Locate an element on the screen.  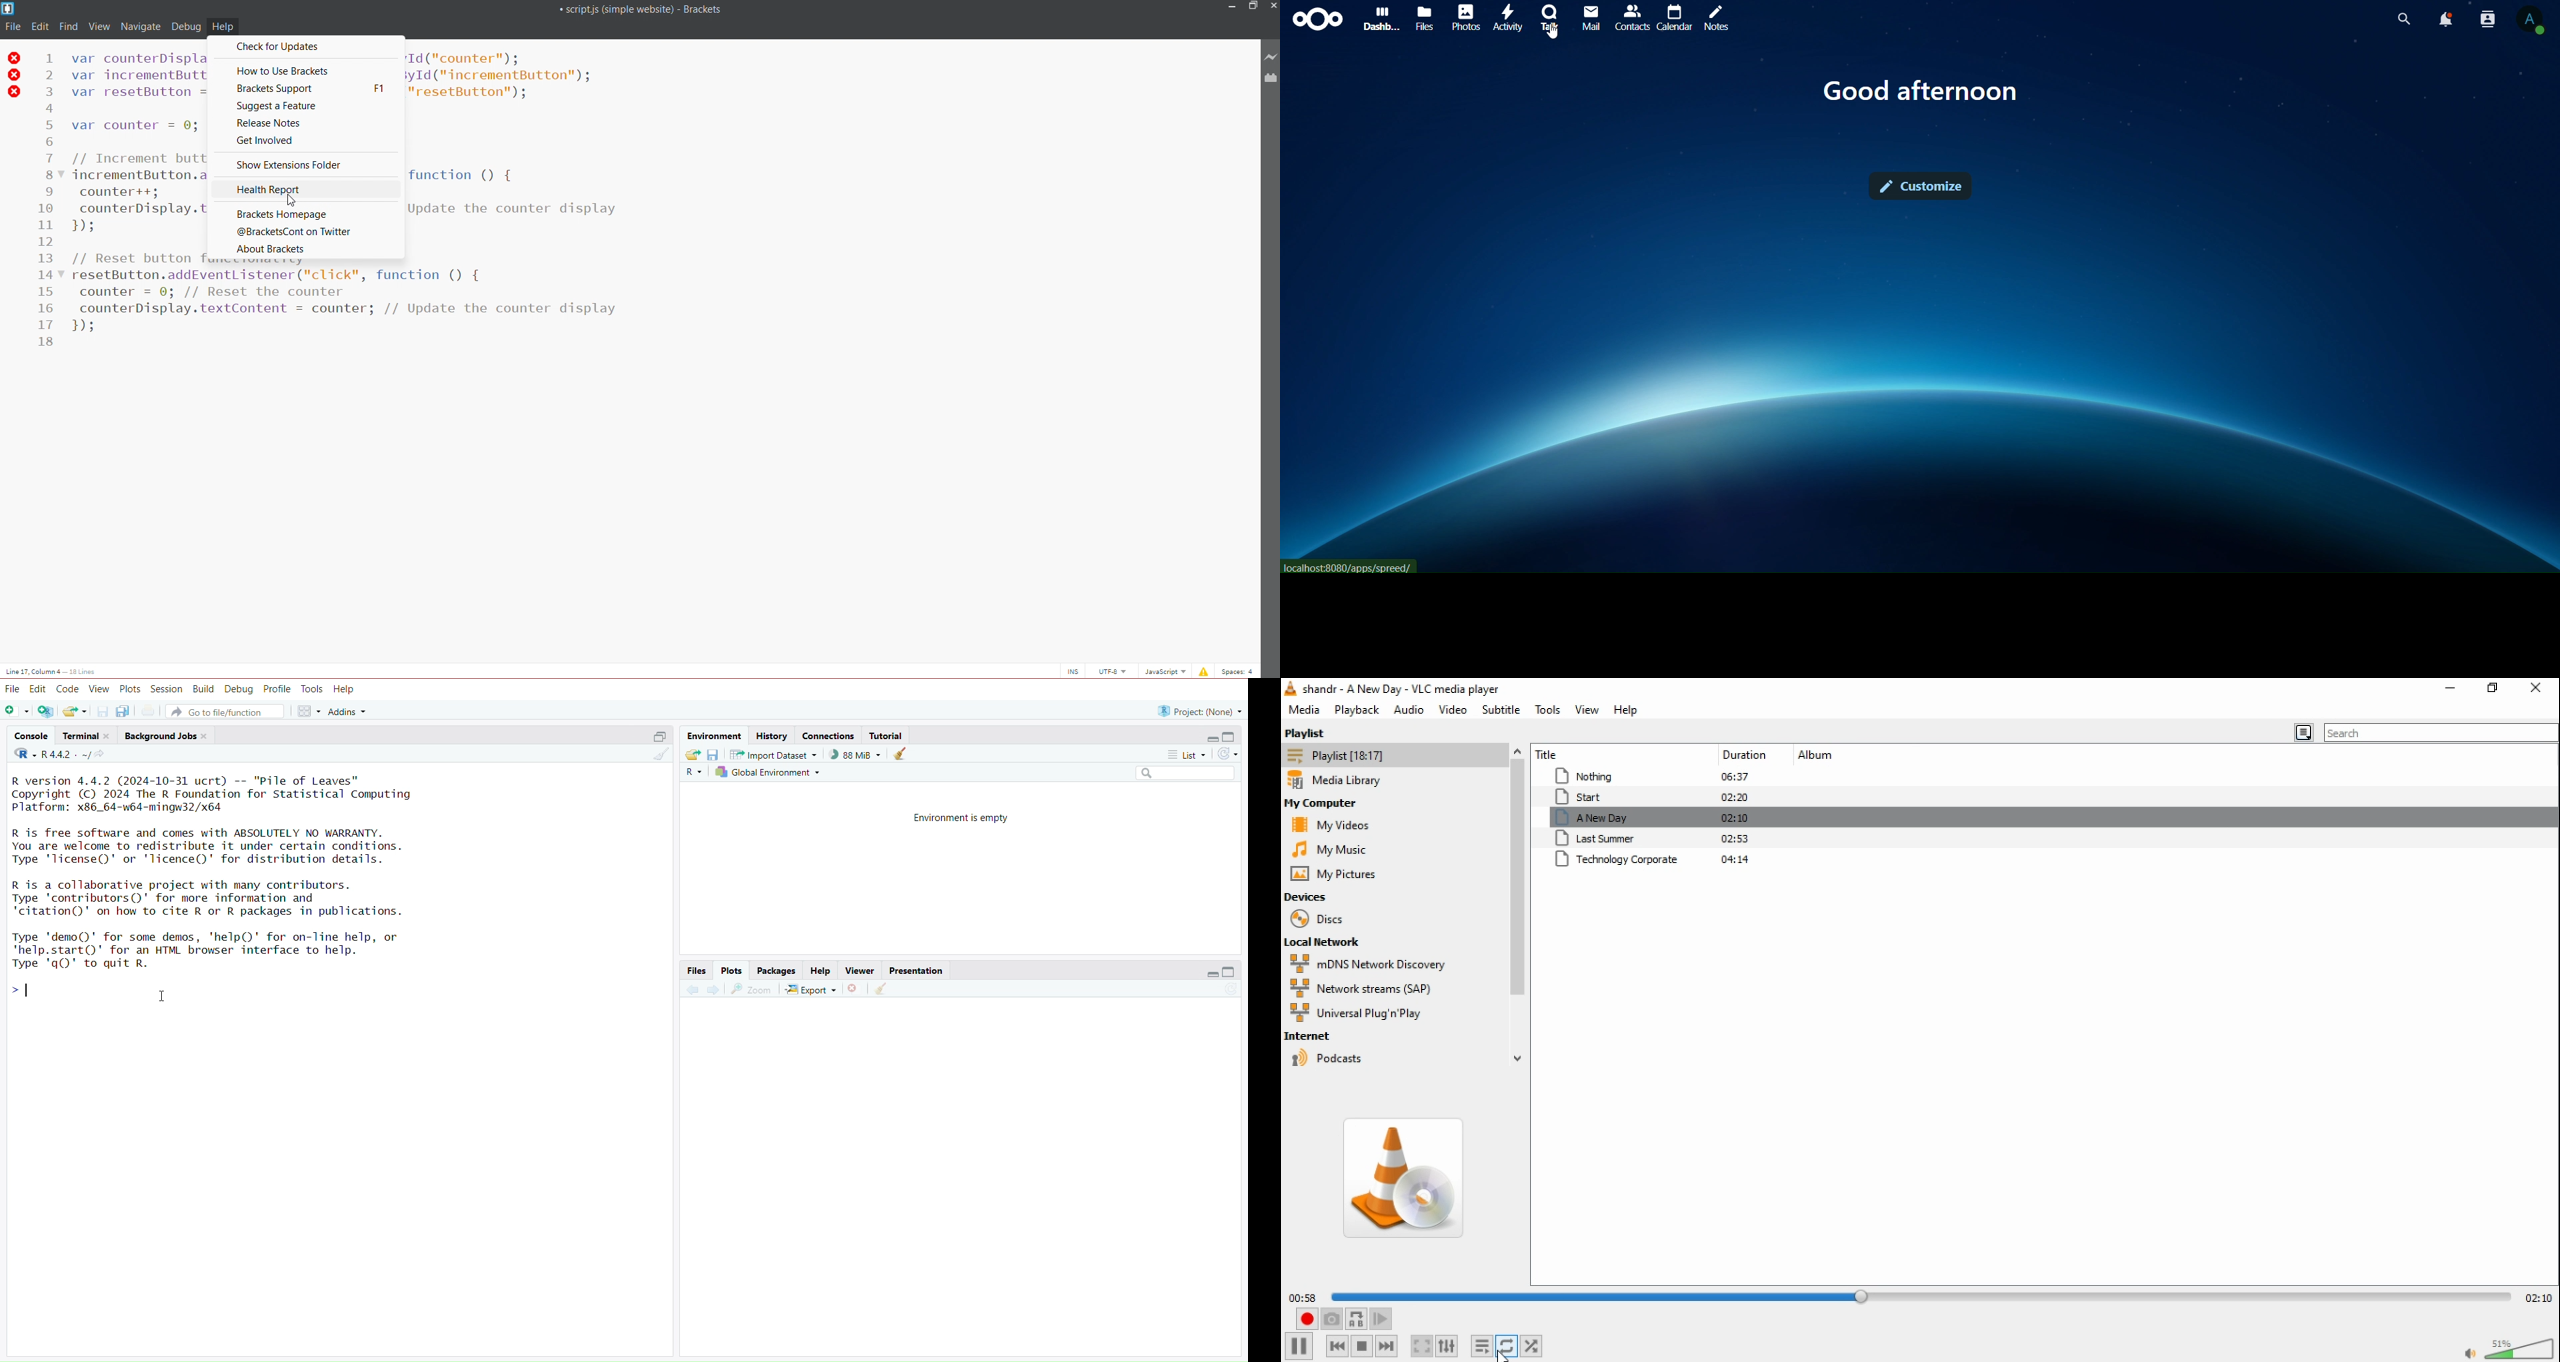
Edit is located at coordinates (38, 688).